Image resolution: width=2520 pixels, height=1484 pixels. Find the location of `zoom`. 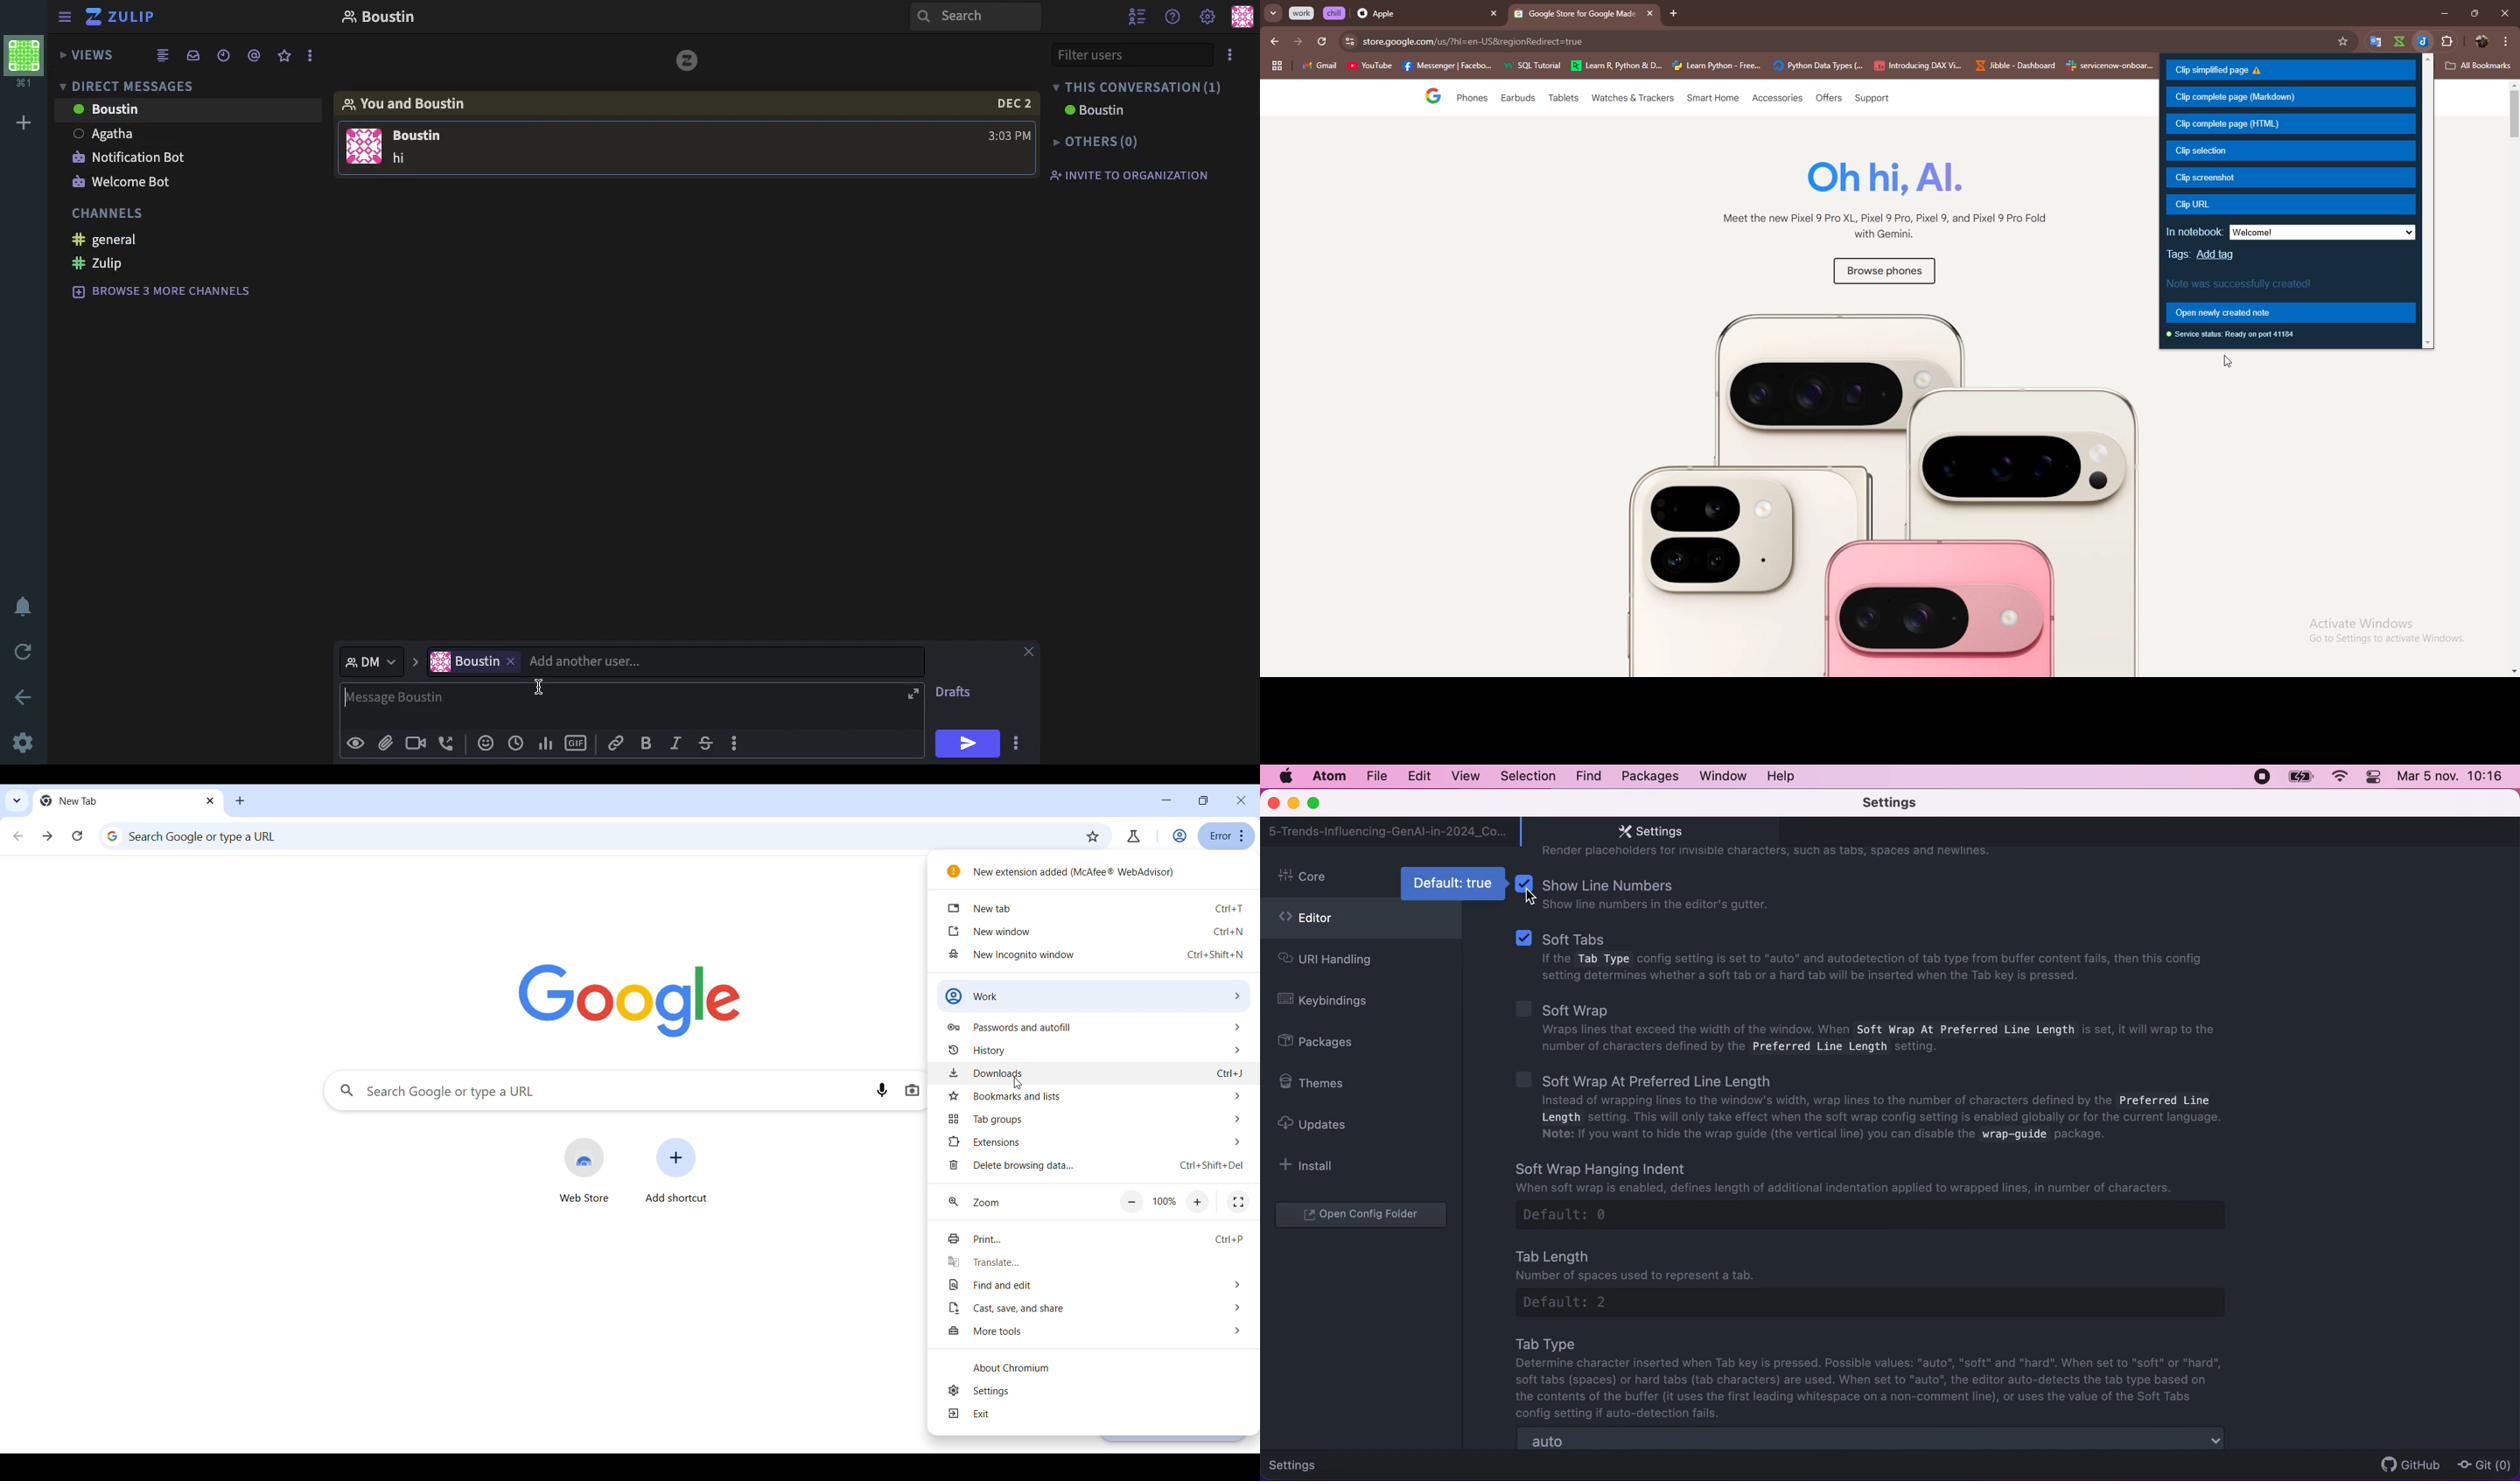

zoom is located at coordinates (974, 1202).